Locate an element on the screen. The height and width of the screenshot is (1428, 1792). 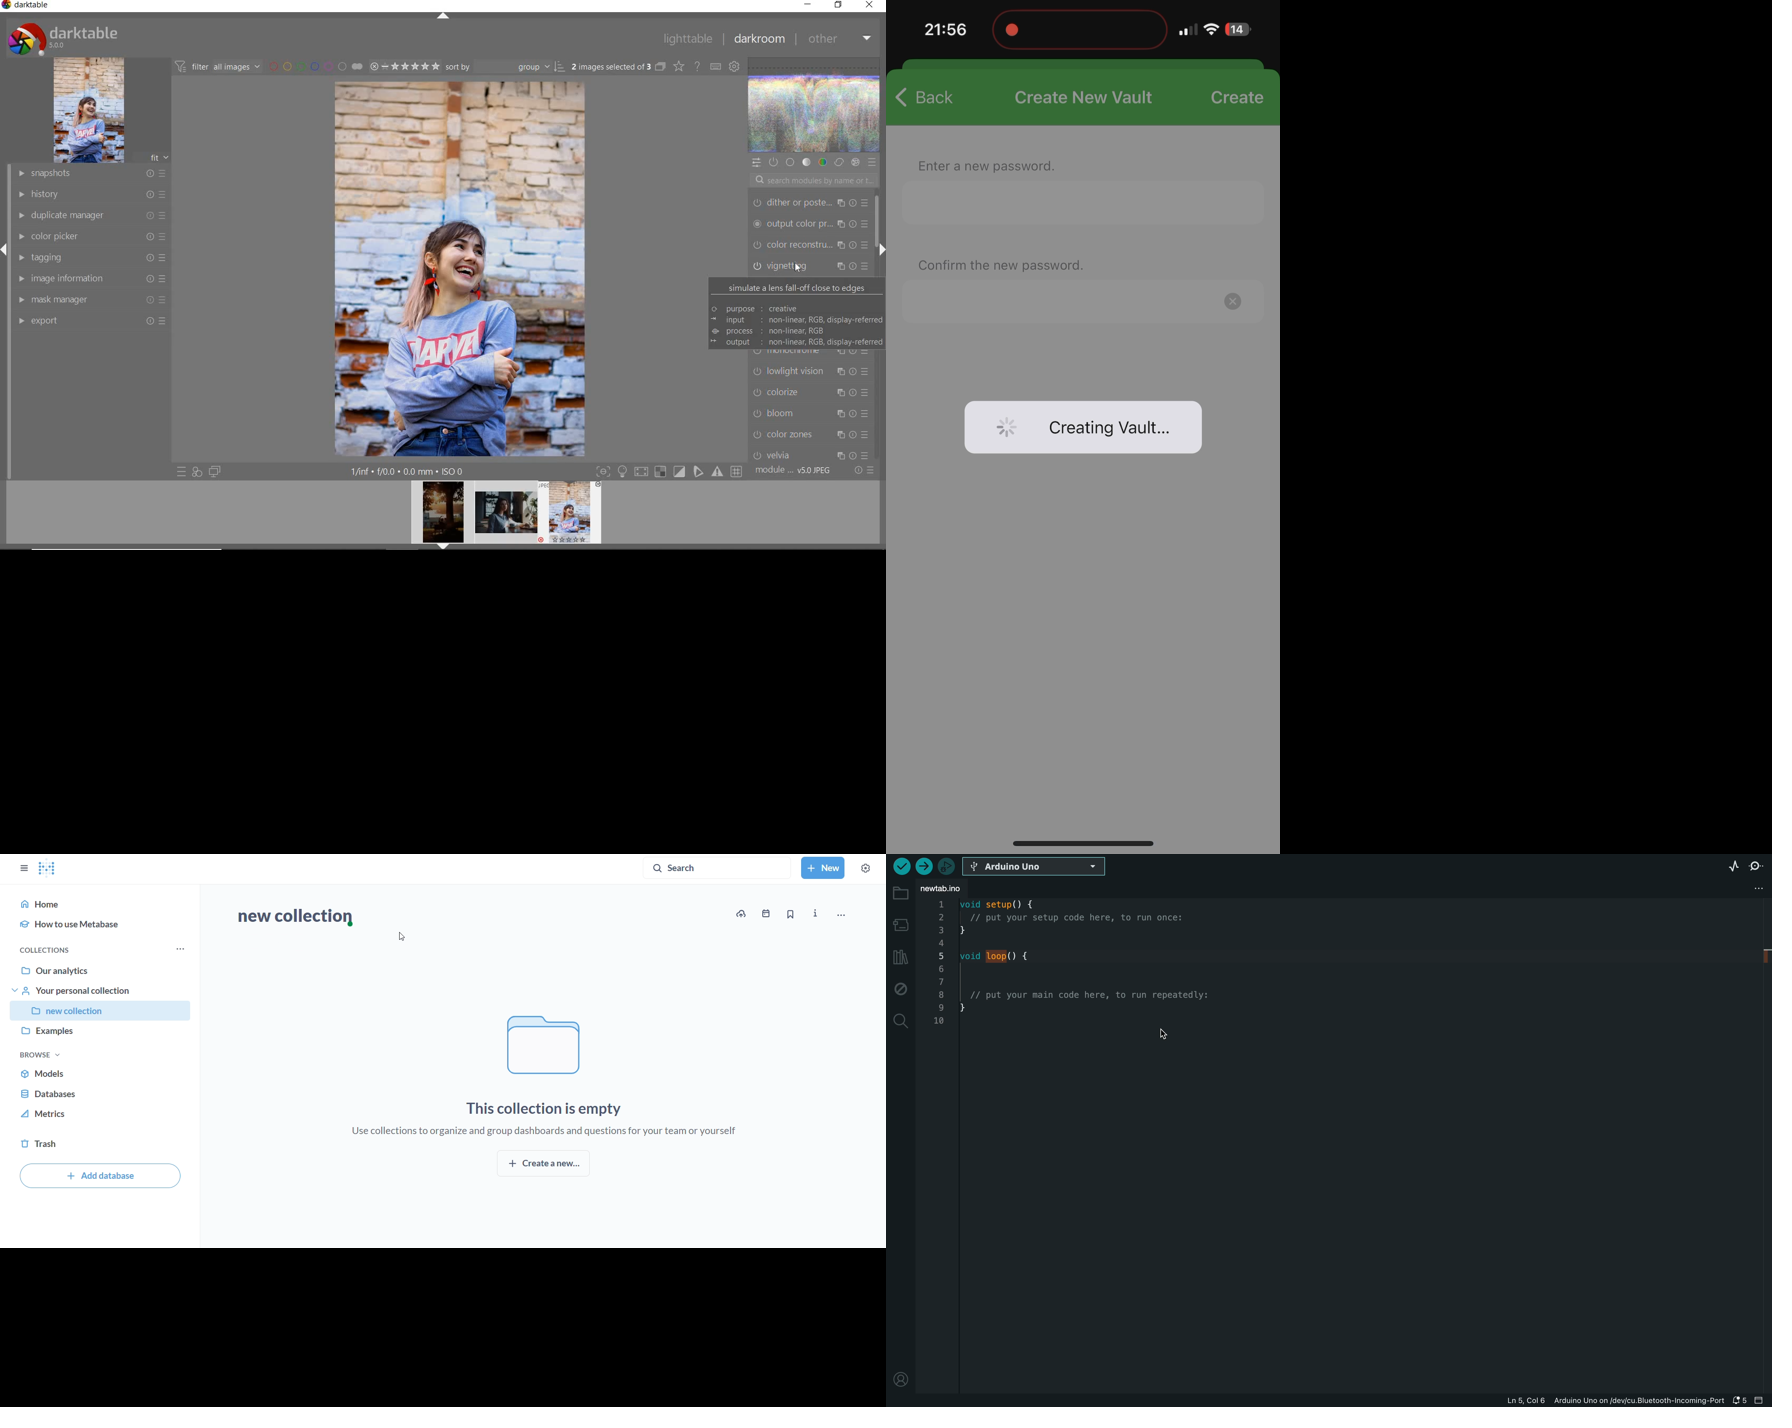
SORT is located at coordinates (505, 66).